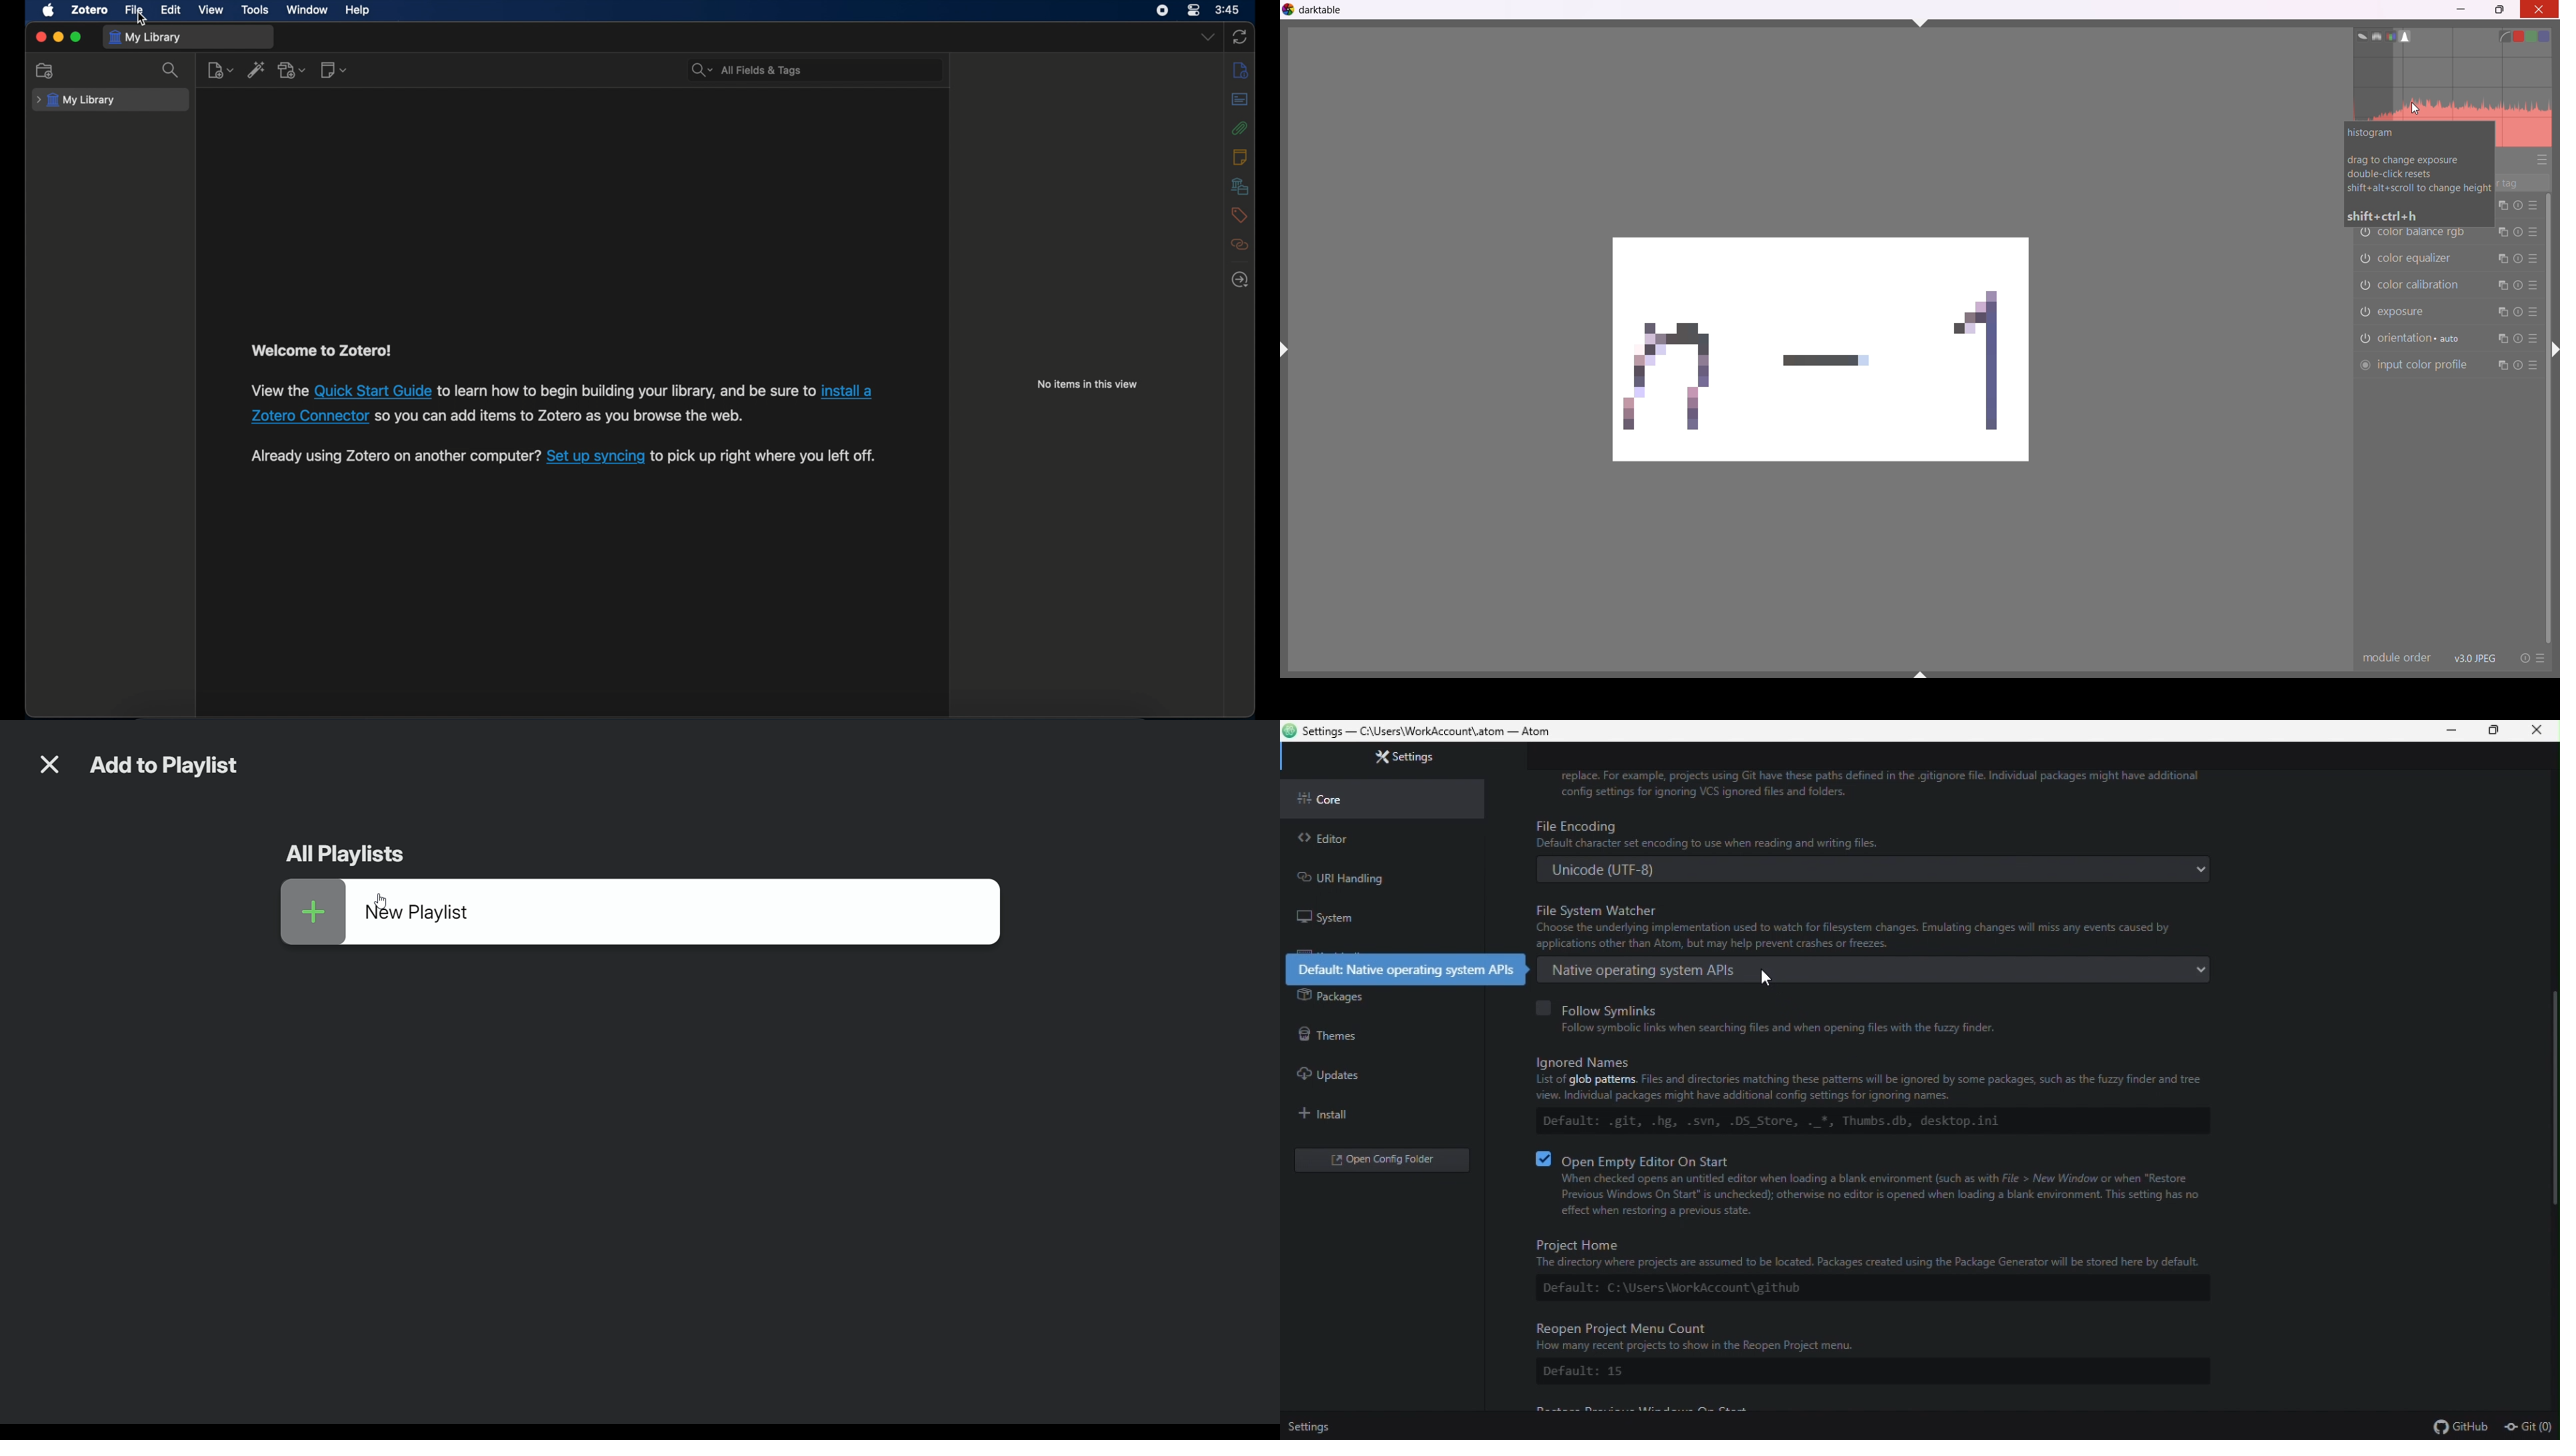  Describe the element at coordinates (2415, 108) in the screenshot. I see `cursor` at that location.